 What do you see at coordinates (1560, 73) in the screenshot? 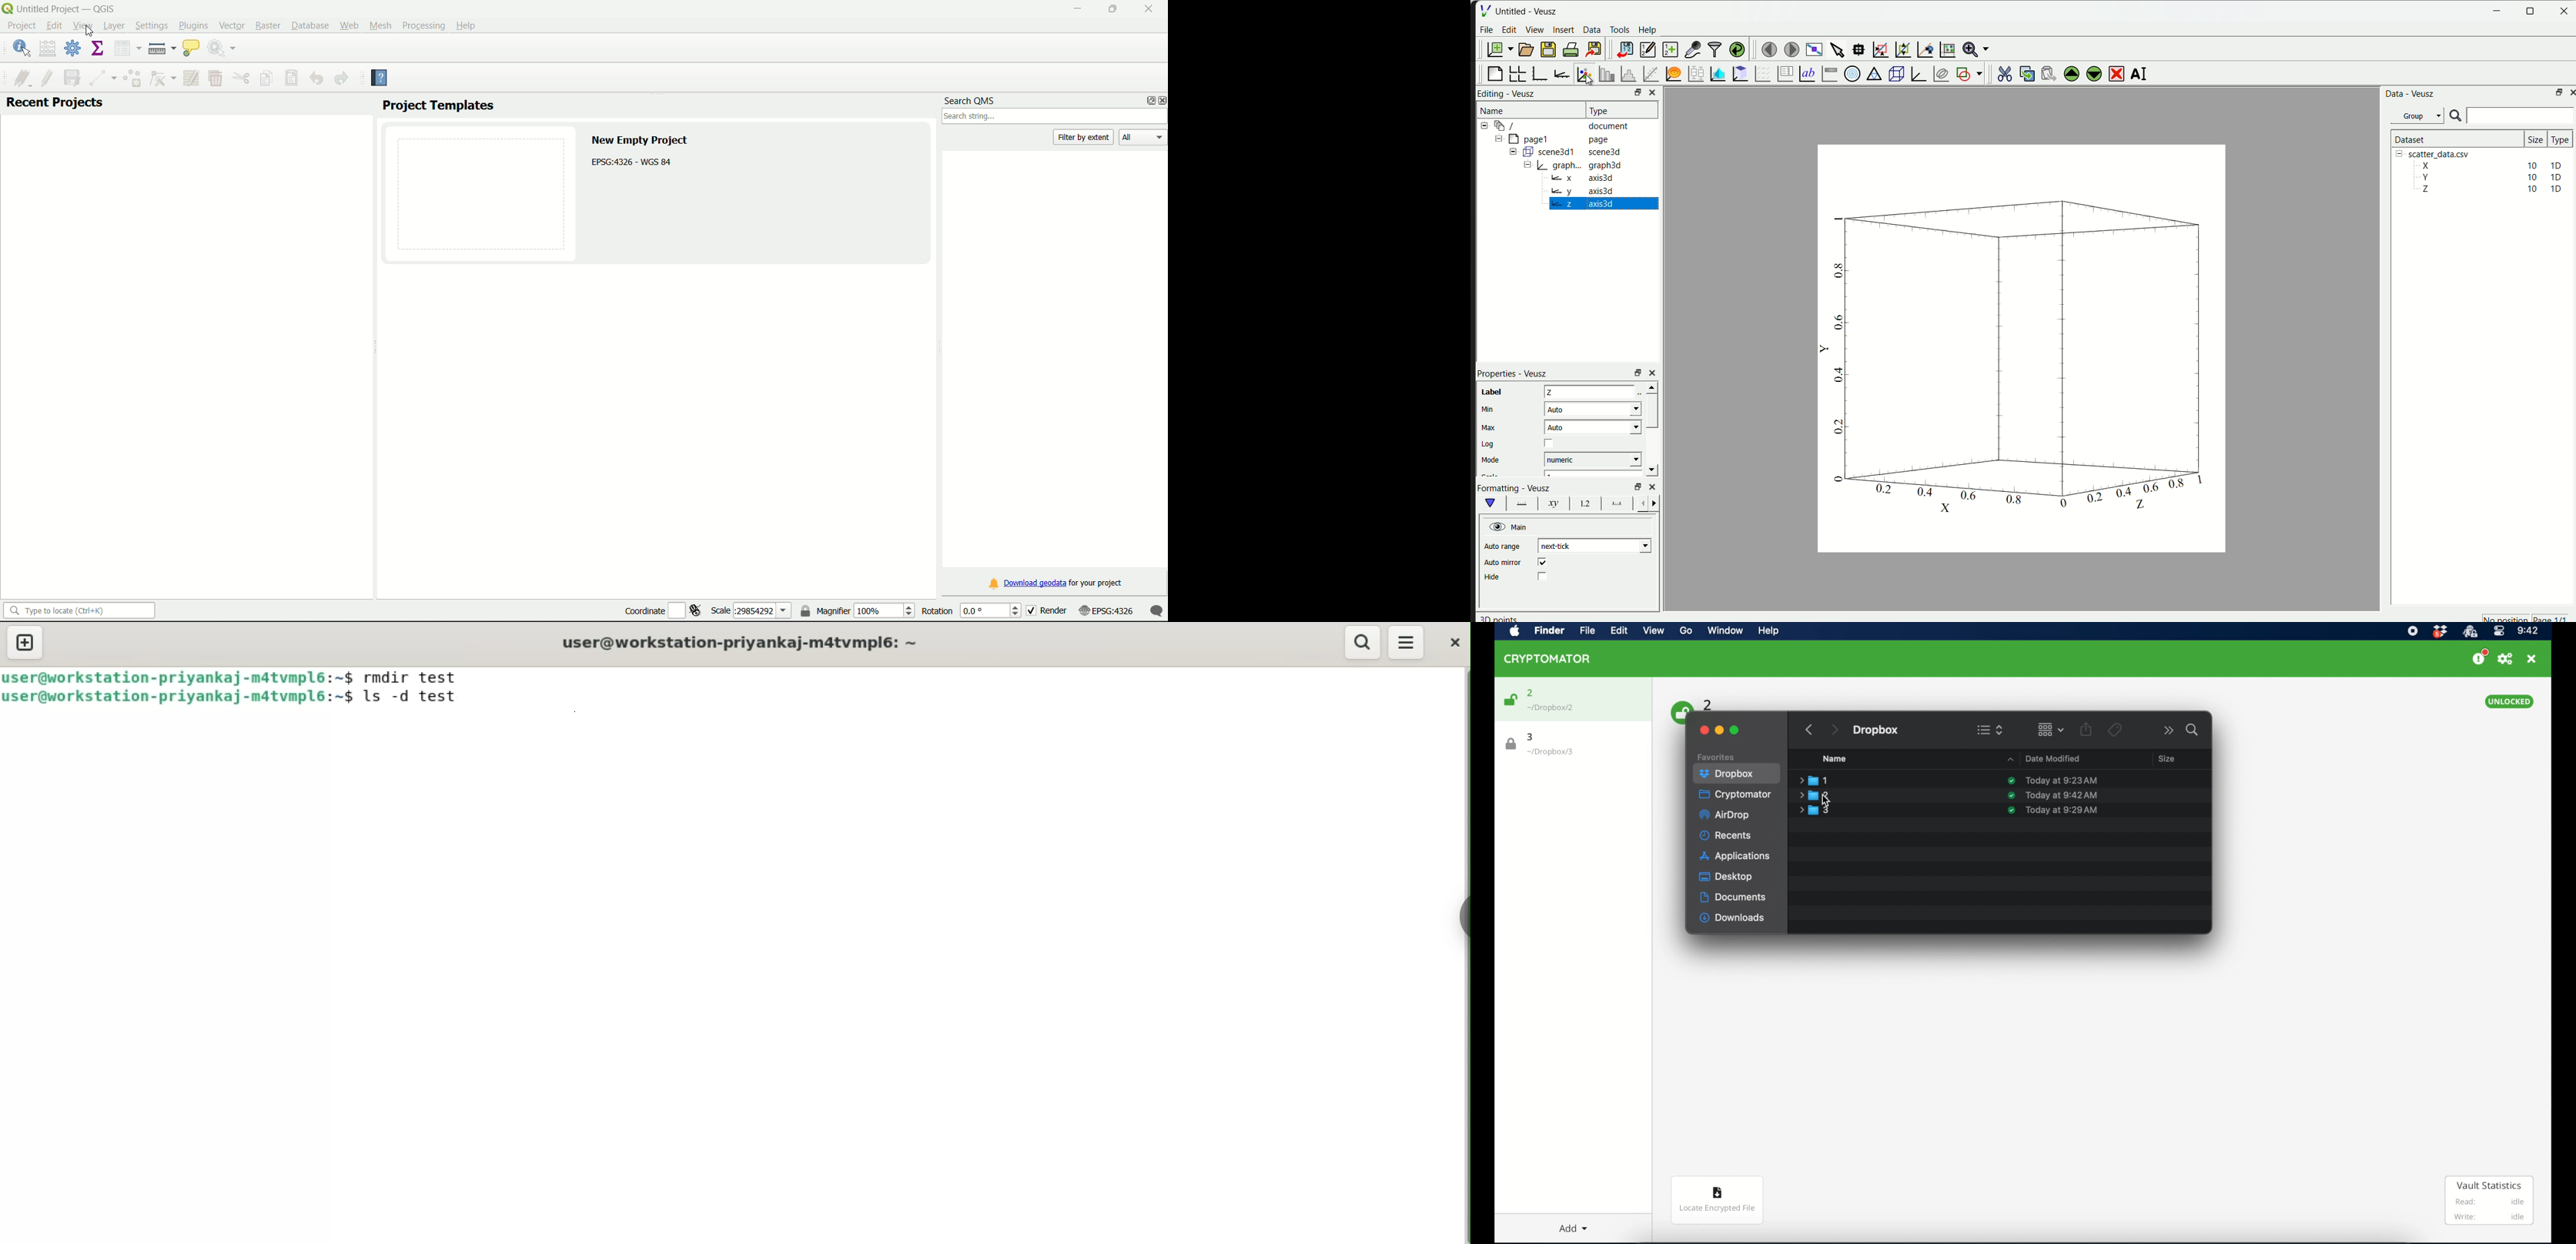
I see `add axis to plot` at bounding box center [1560, 73].